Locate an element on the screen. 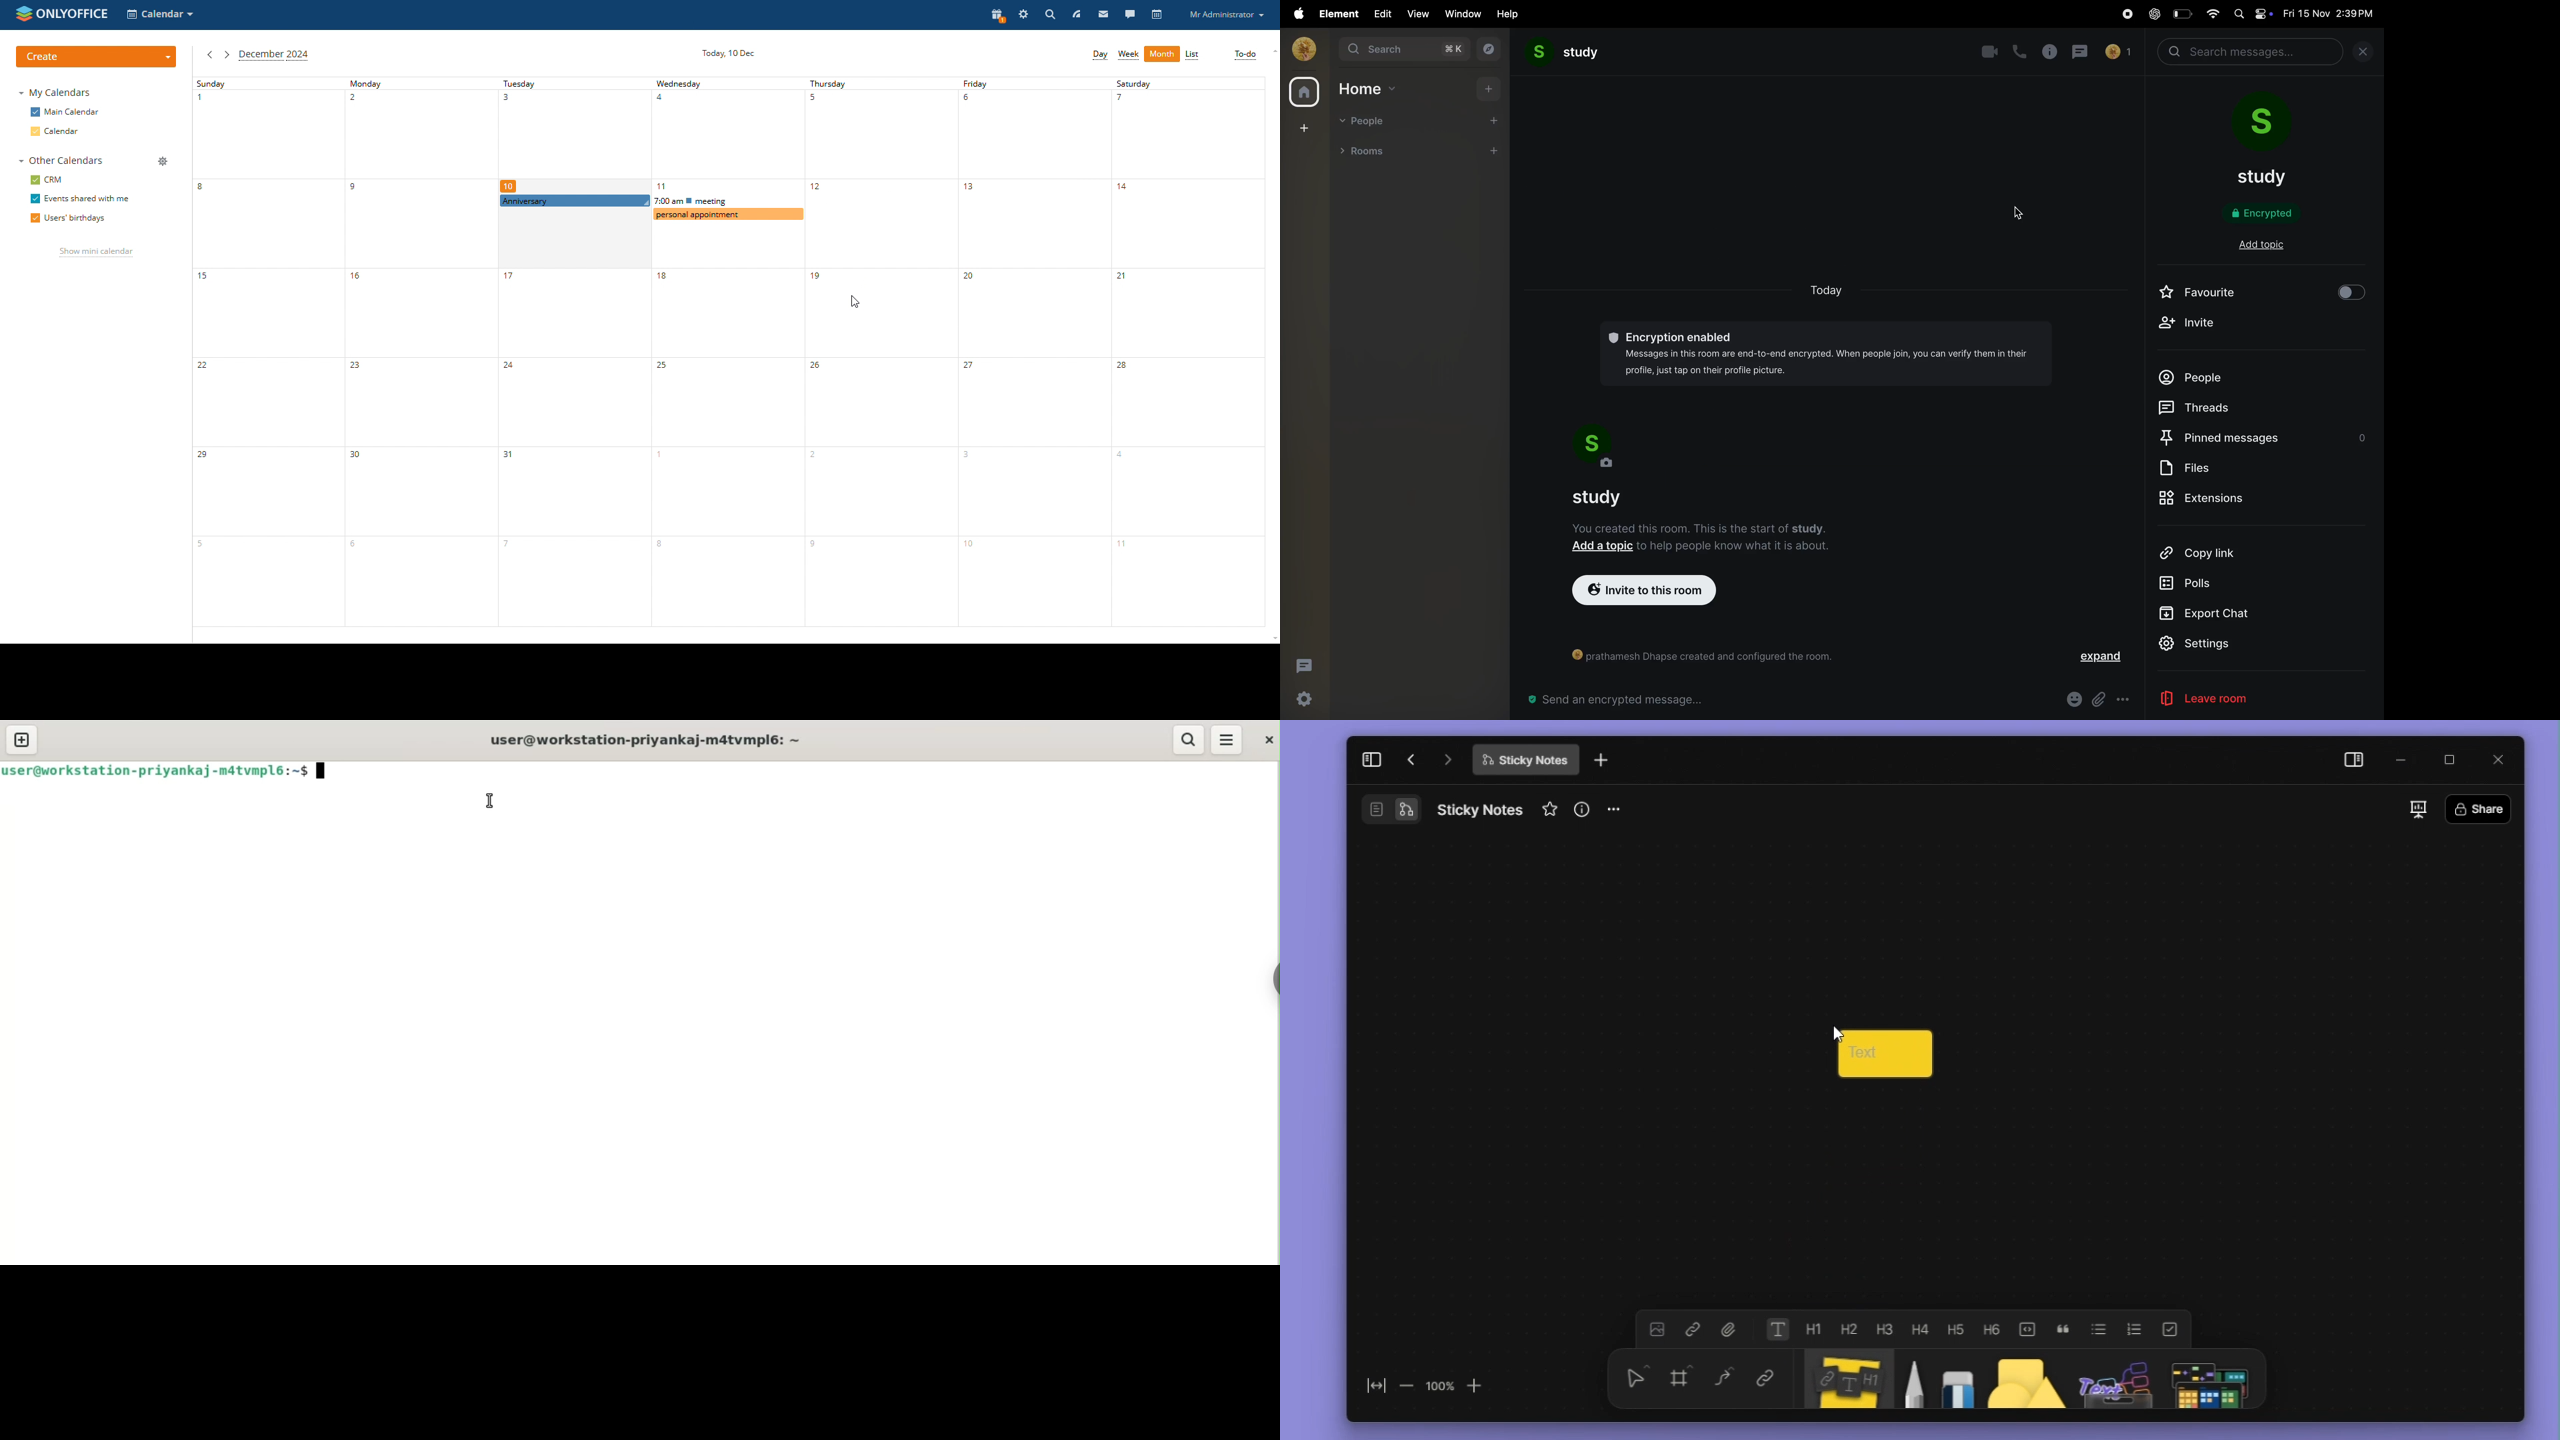 The image size is (2576, 1456). video call is located at coordinates (1989, 52).